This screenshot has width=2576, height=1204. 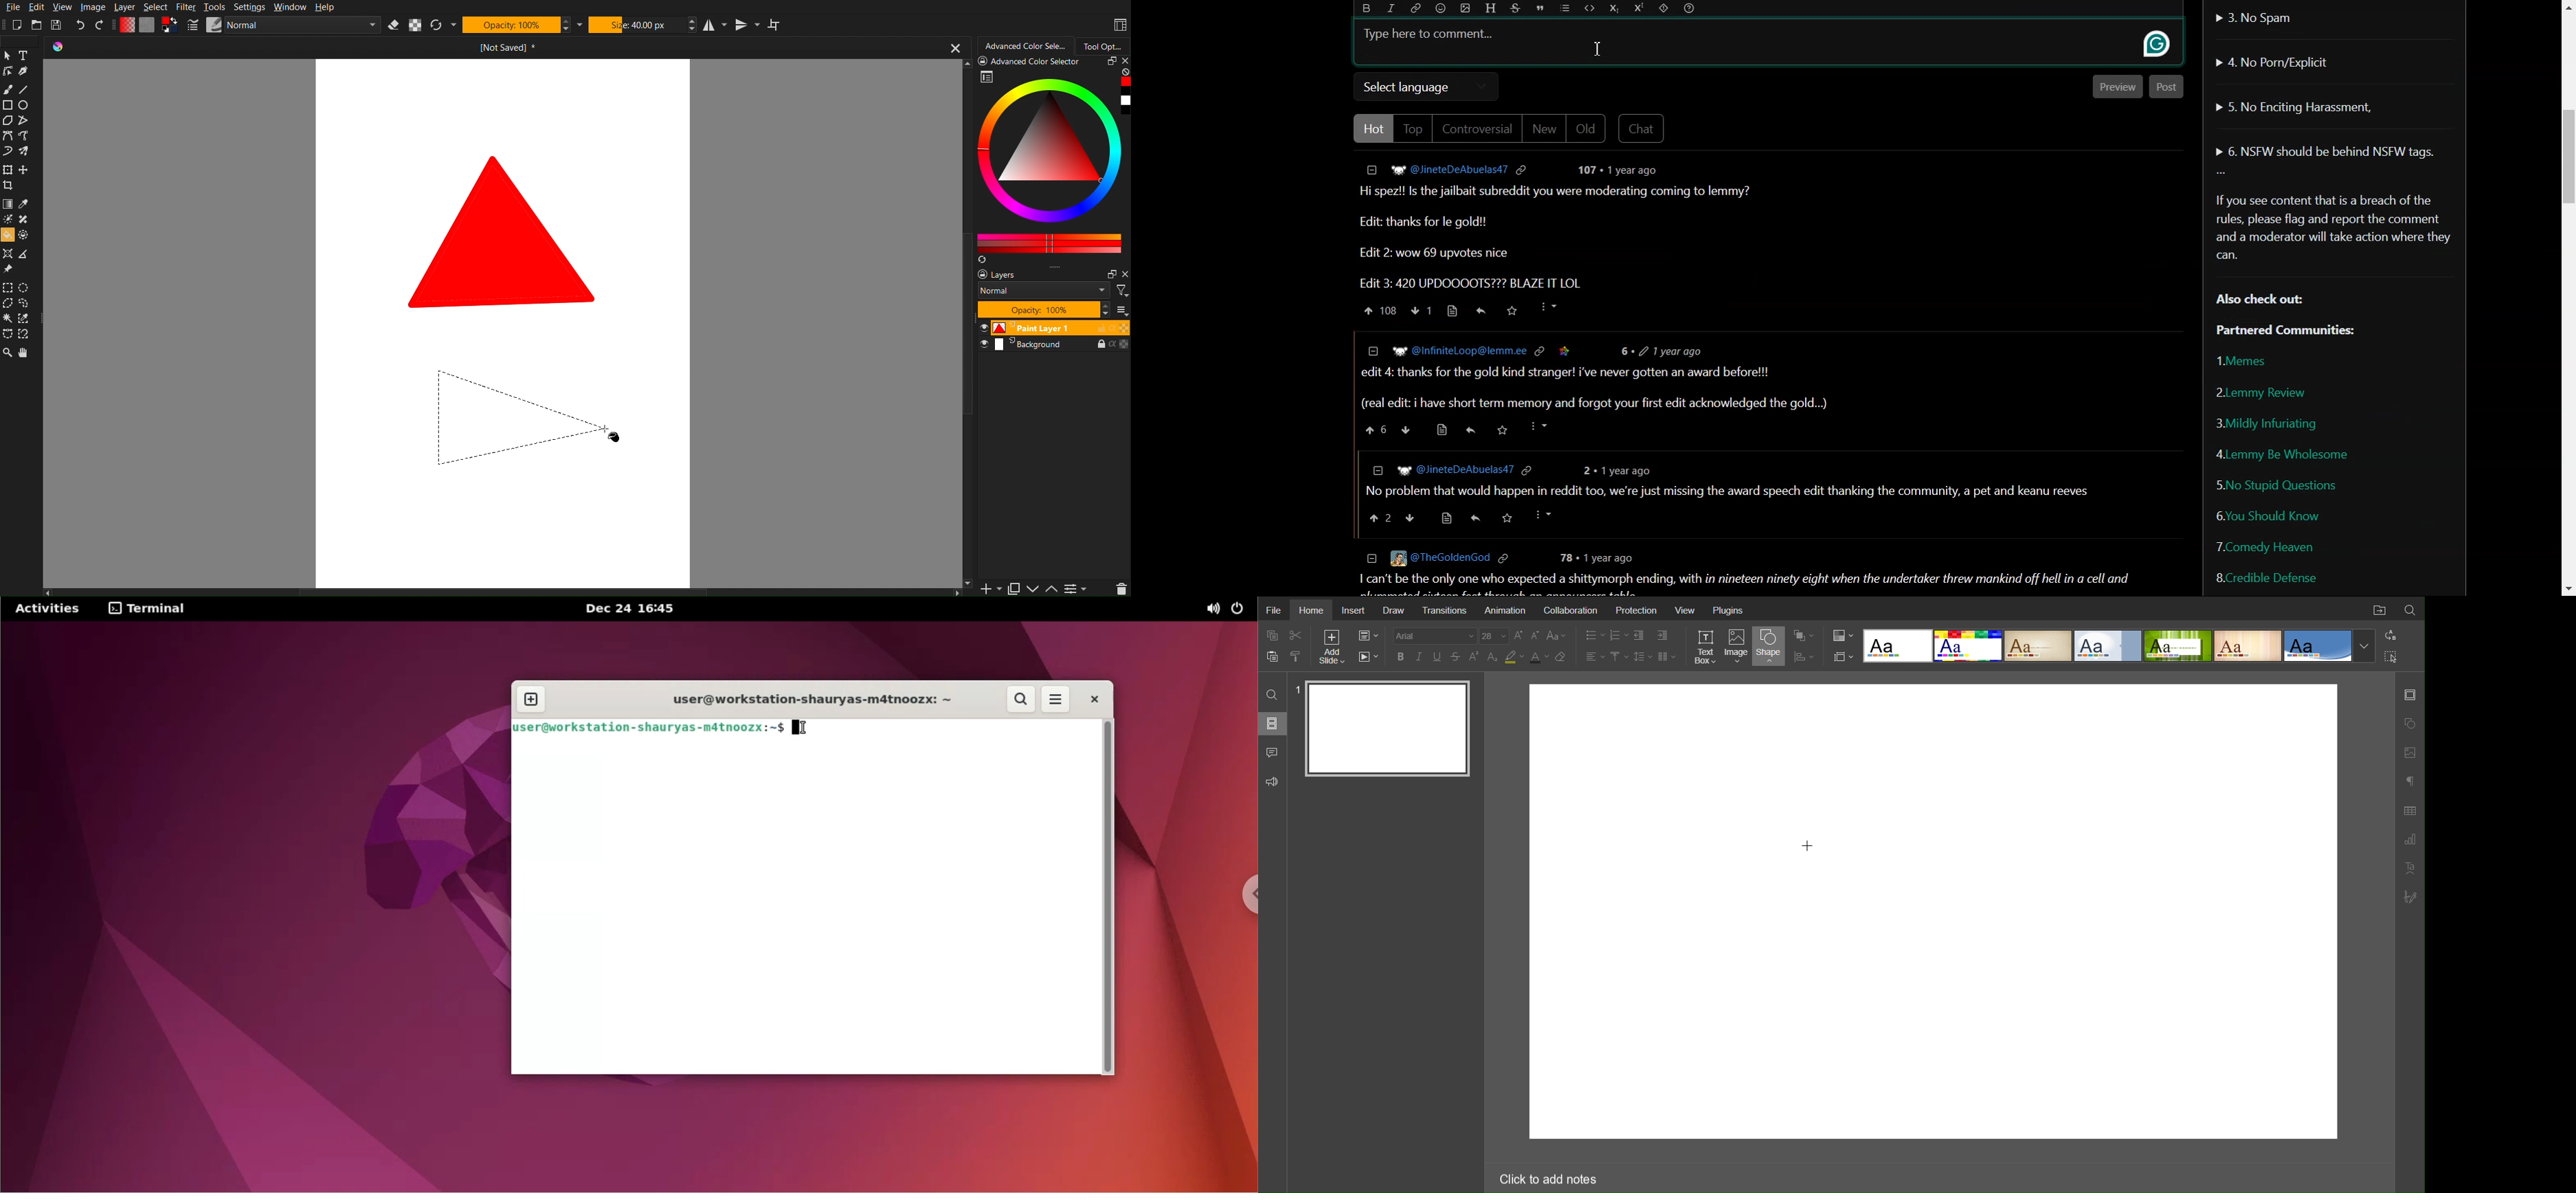 I want to click on File, so click(x=1276, y=610).